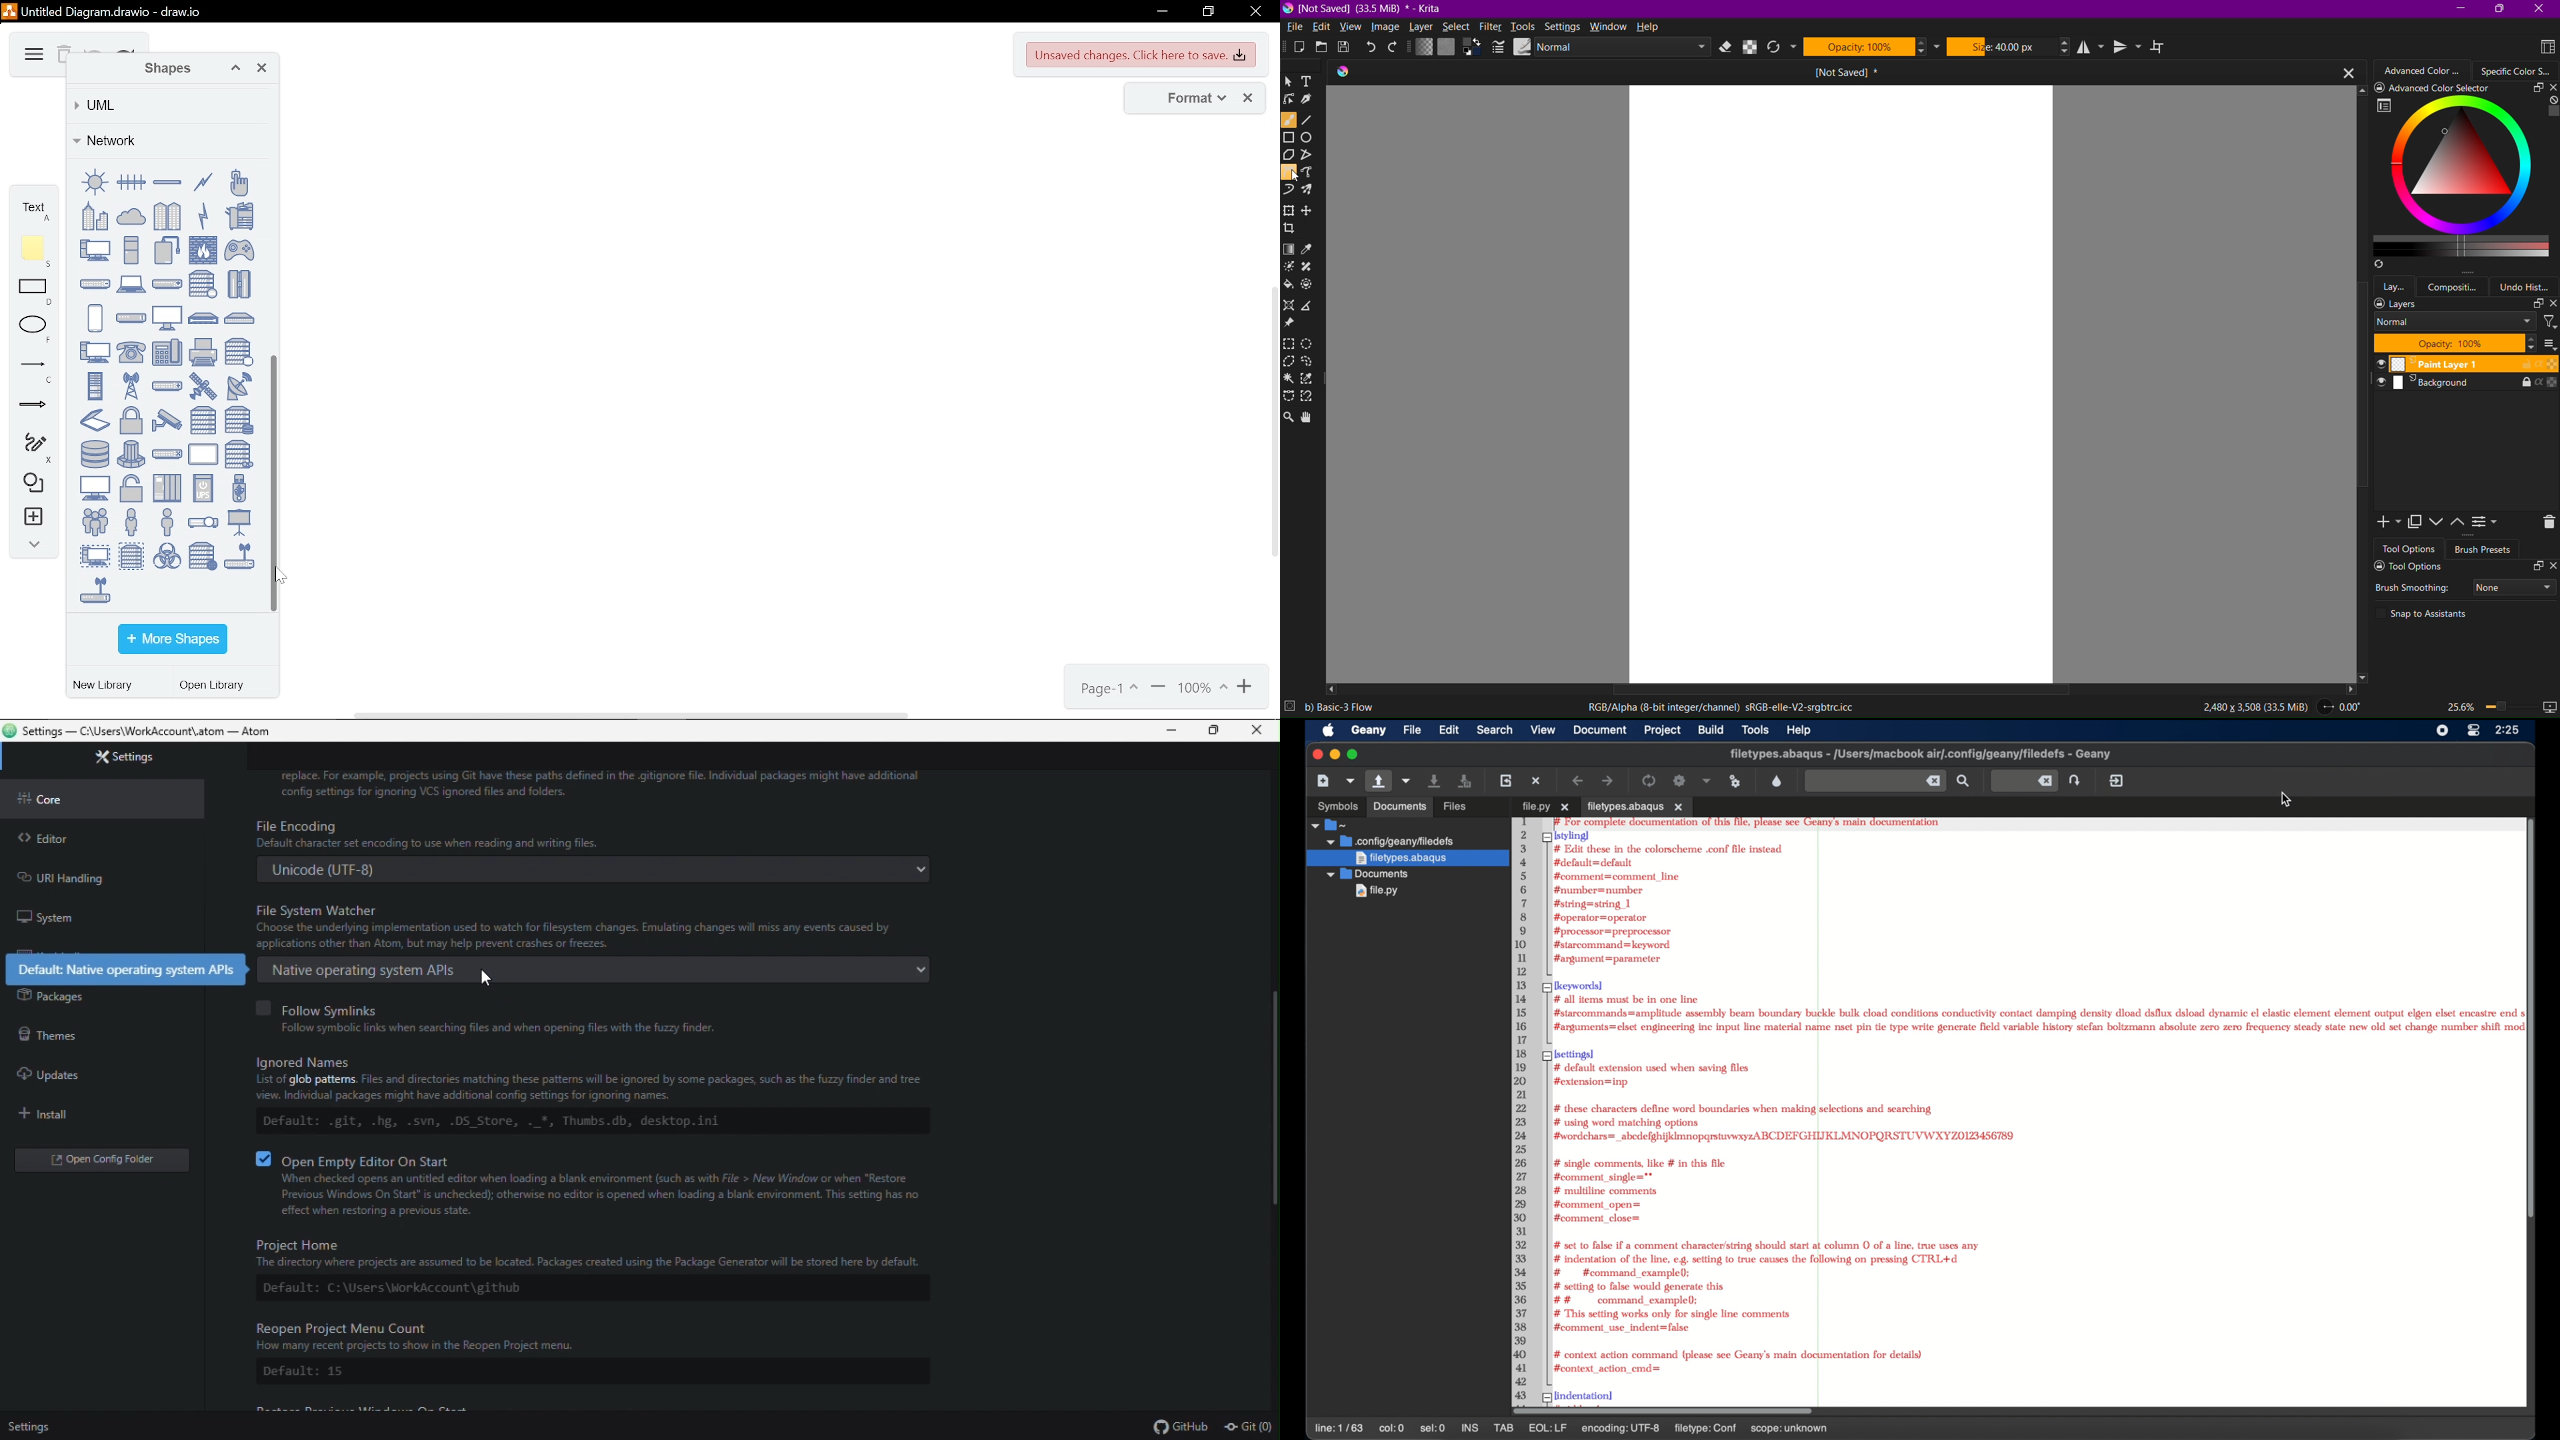  I want to click on Close, so click(2343, 72).